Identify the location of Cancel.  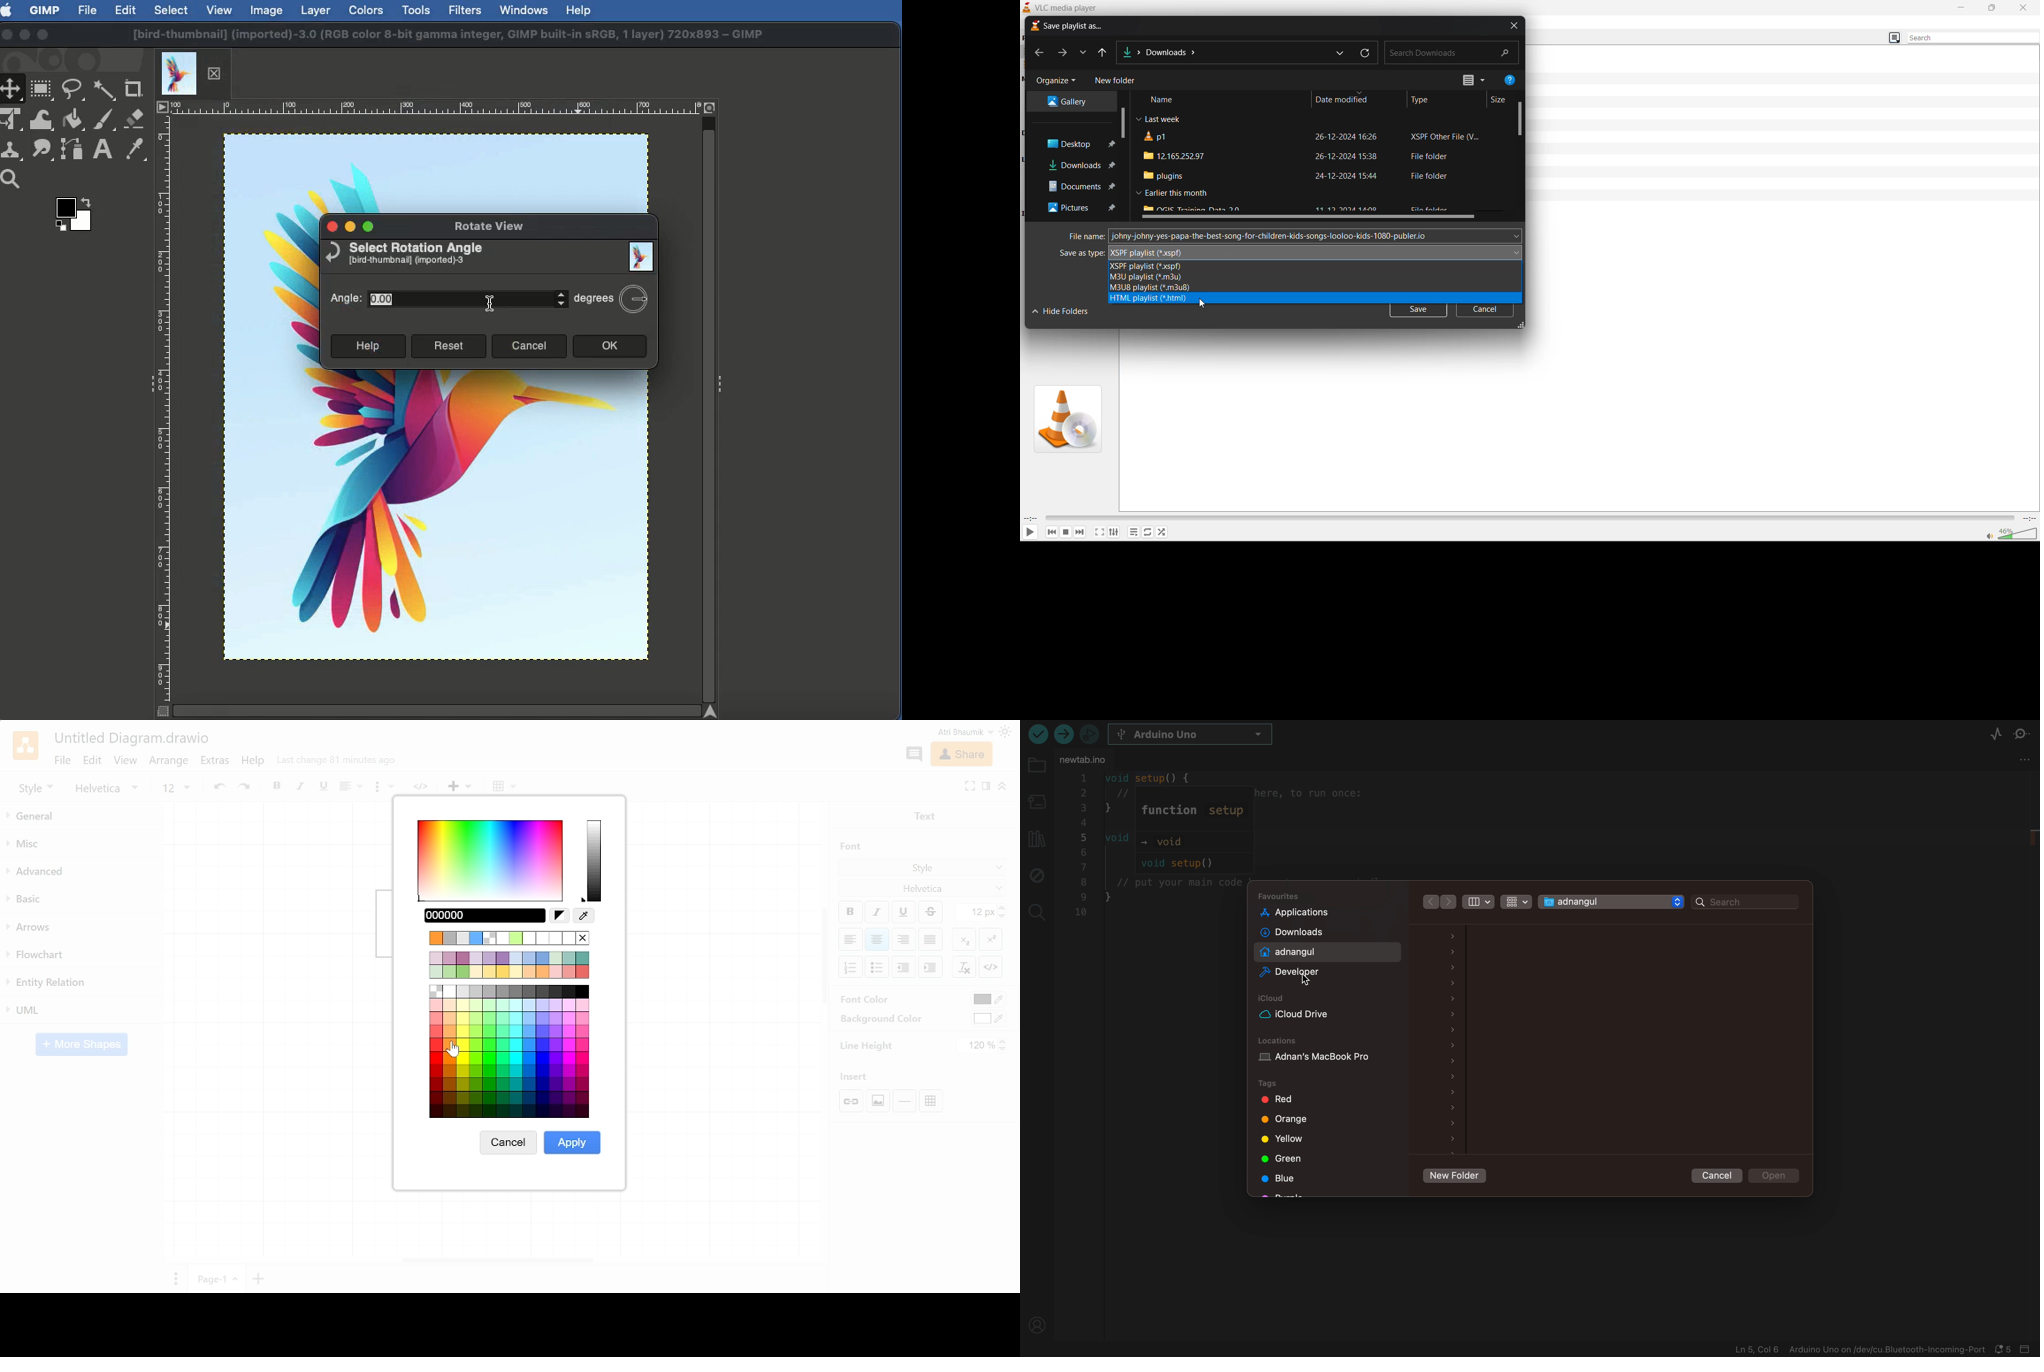
(508, 1146).